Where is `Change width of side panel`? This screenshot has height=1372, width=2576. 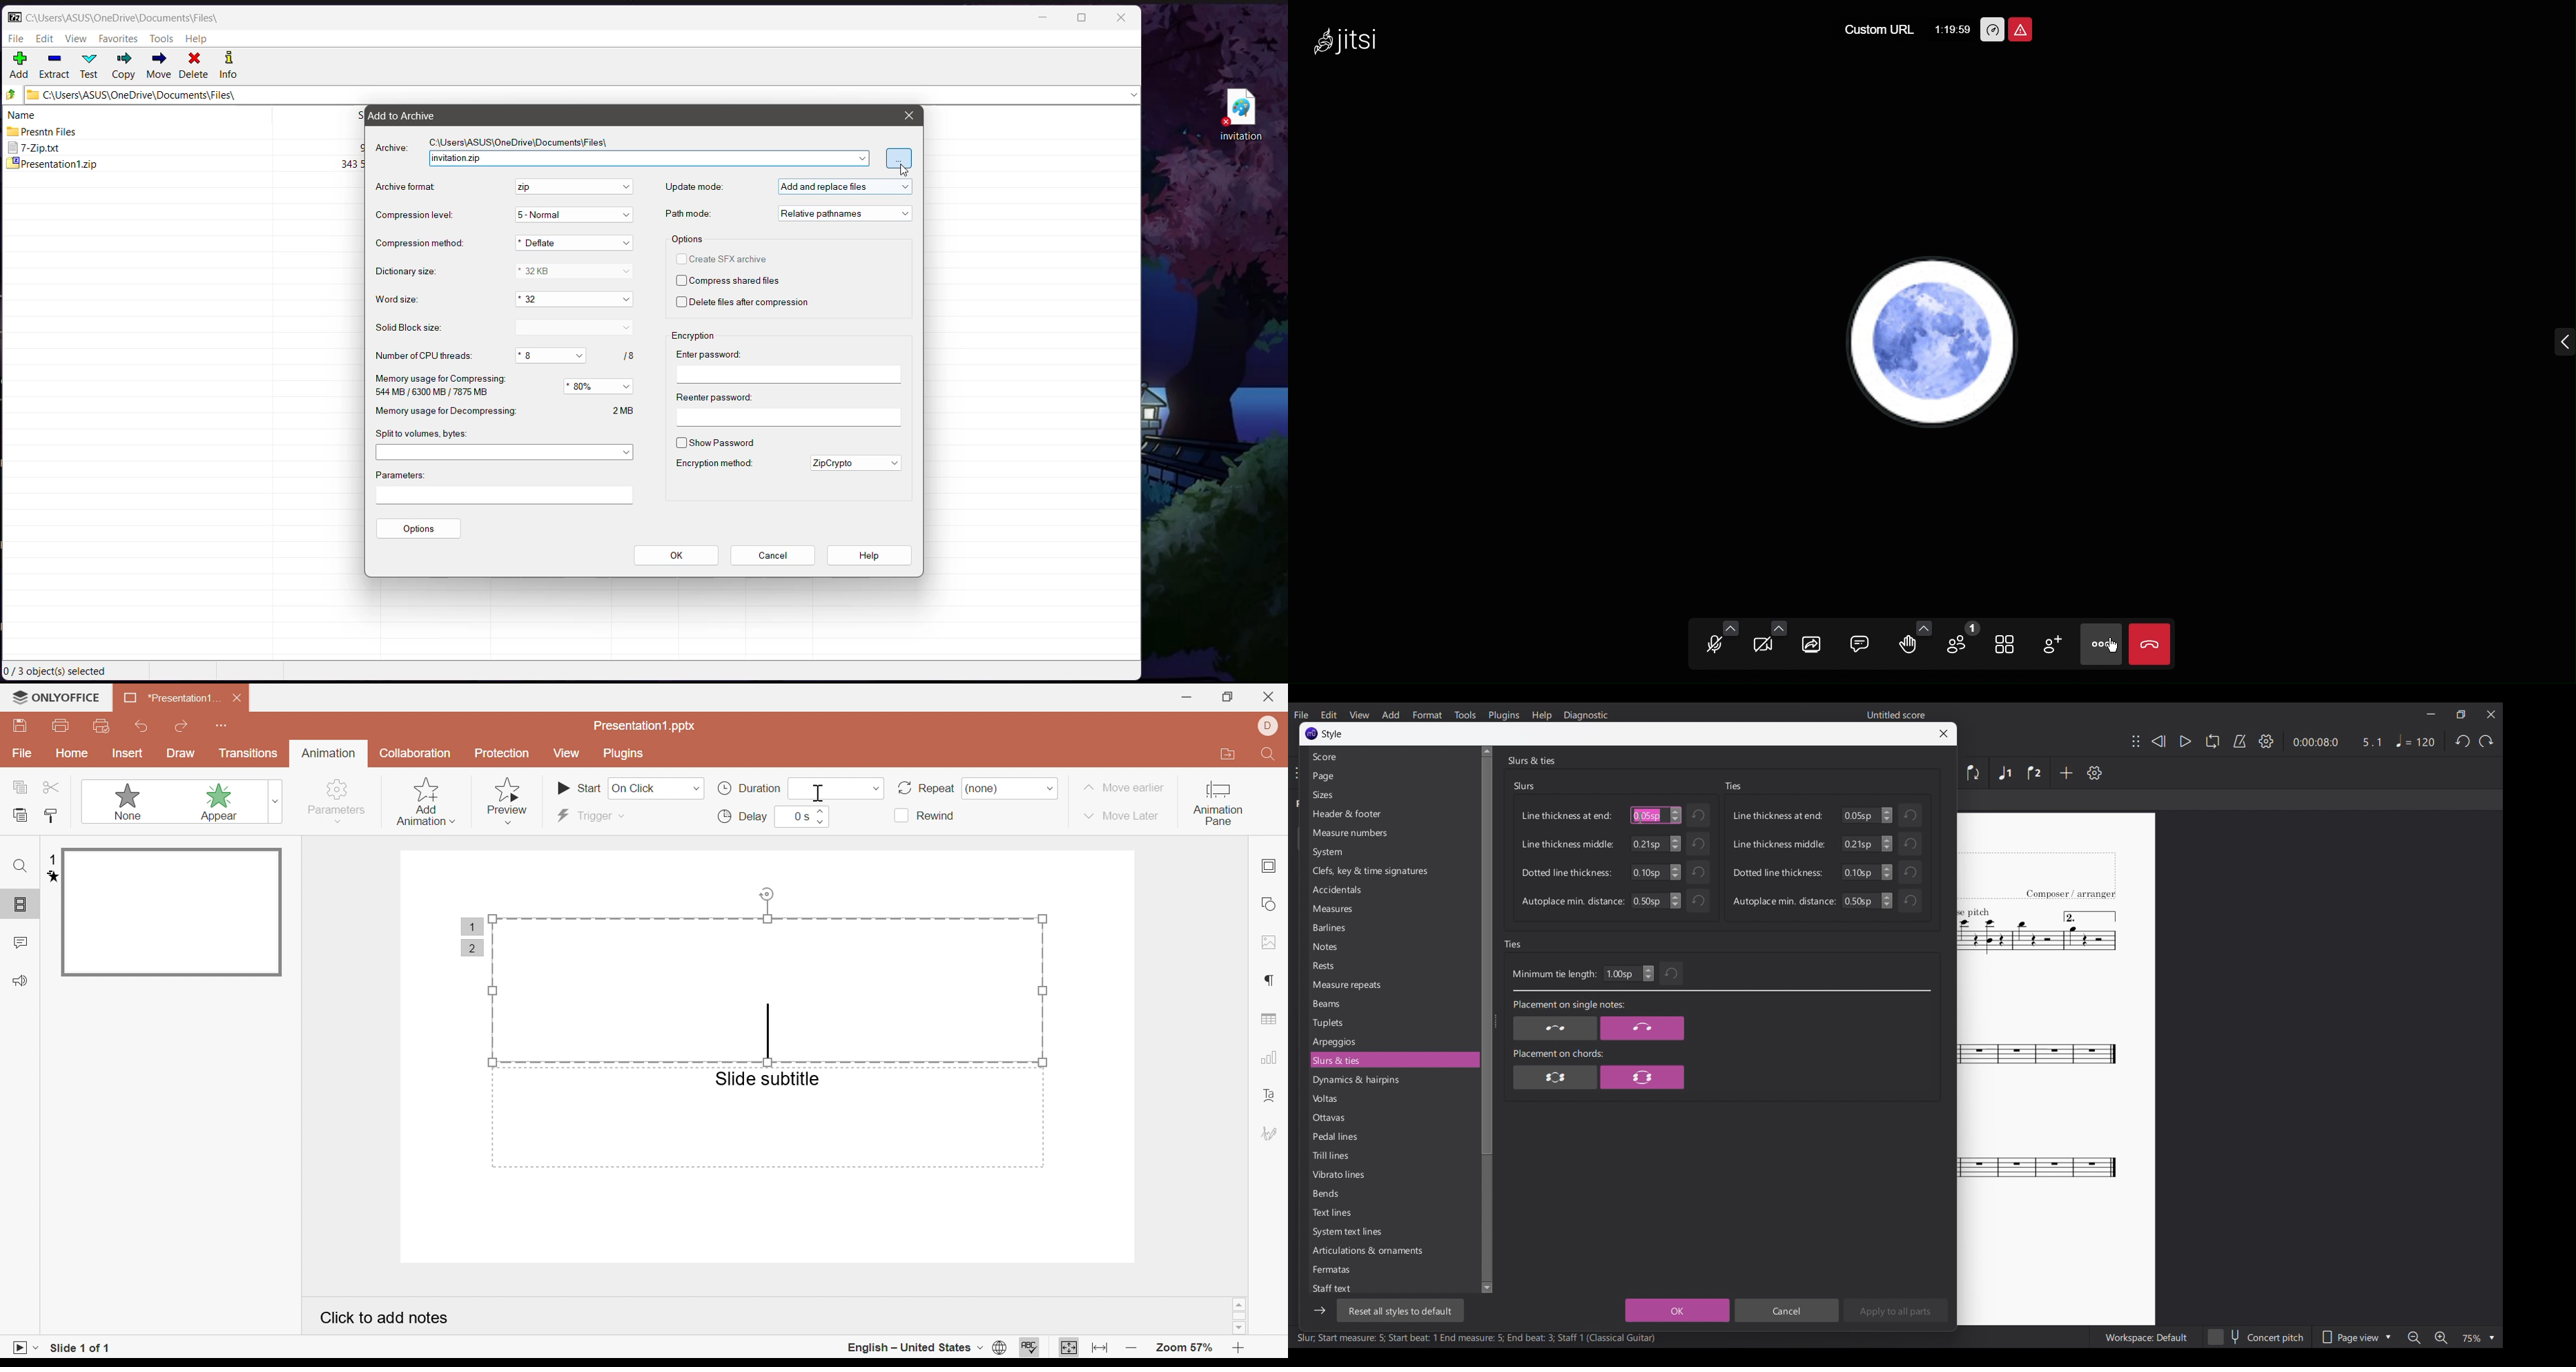 Change width of side panel is located at coordinates (1495, 1021).